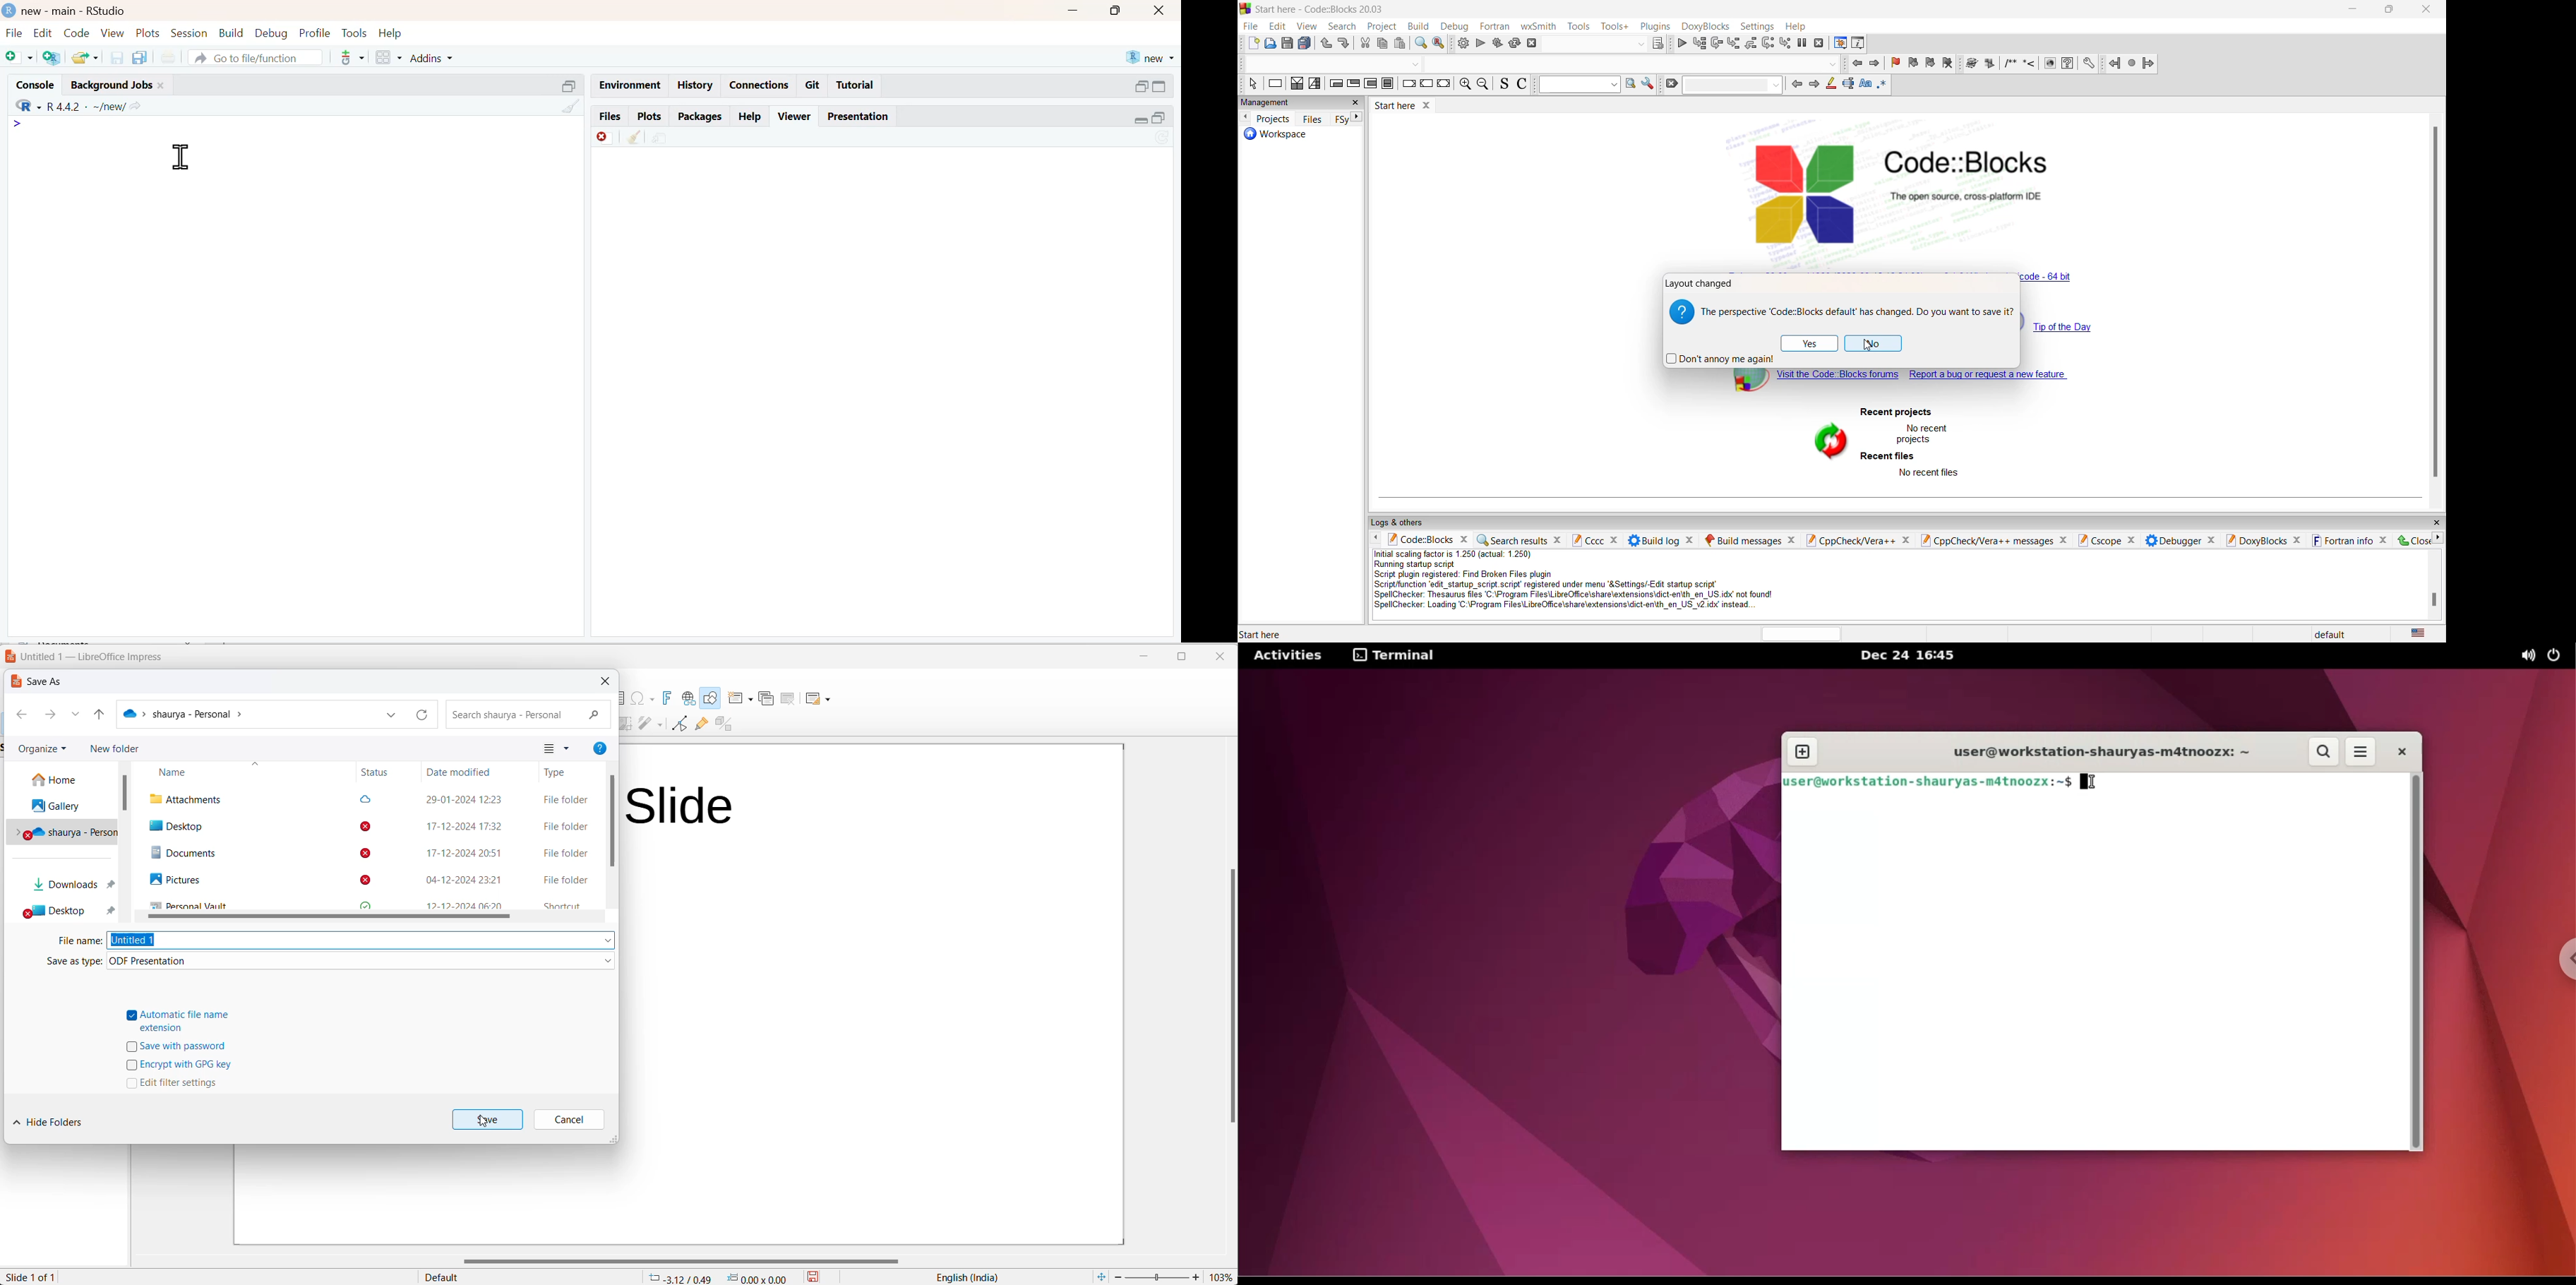 This screenshot has height=1288, width=2576. I want to click on cccc pane, so click(1597, 539).